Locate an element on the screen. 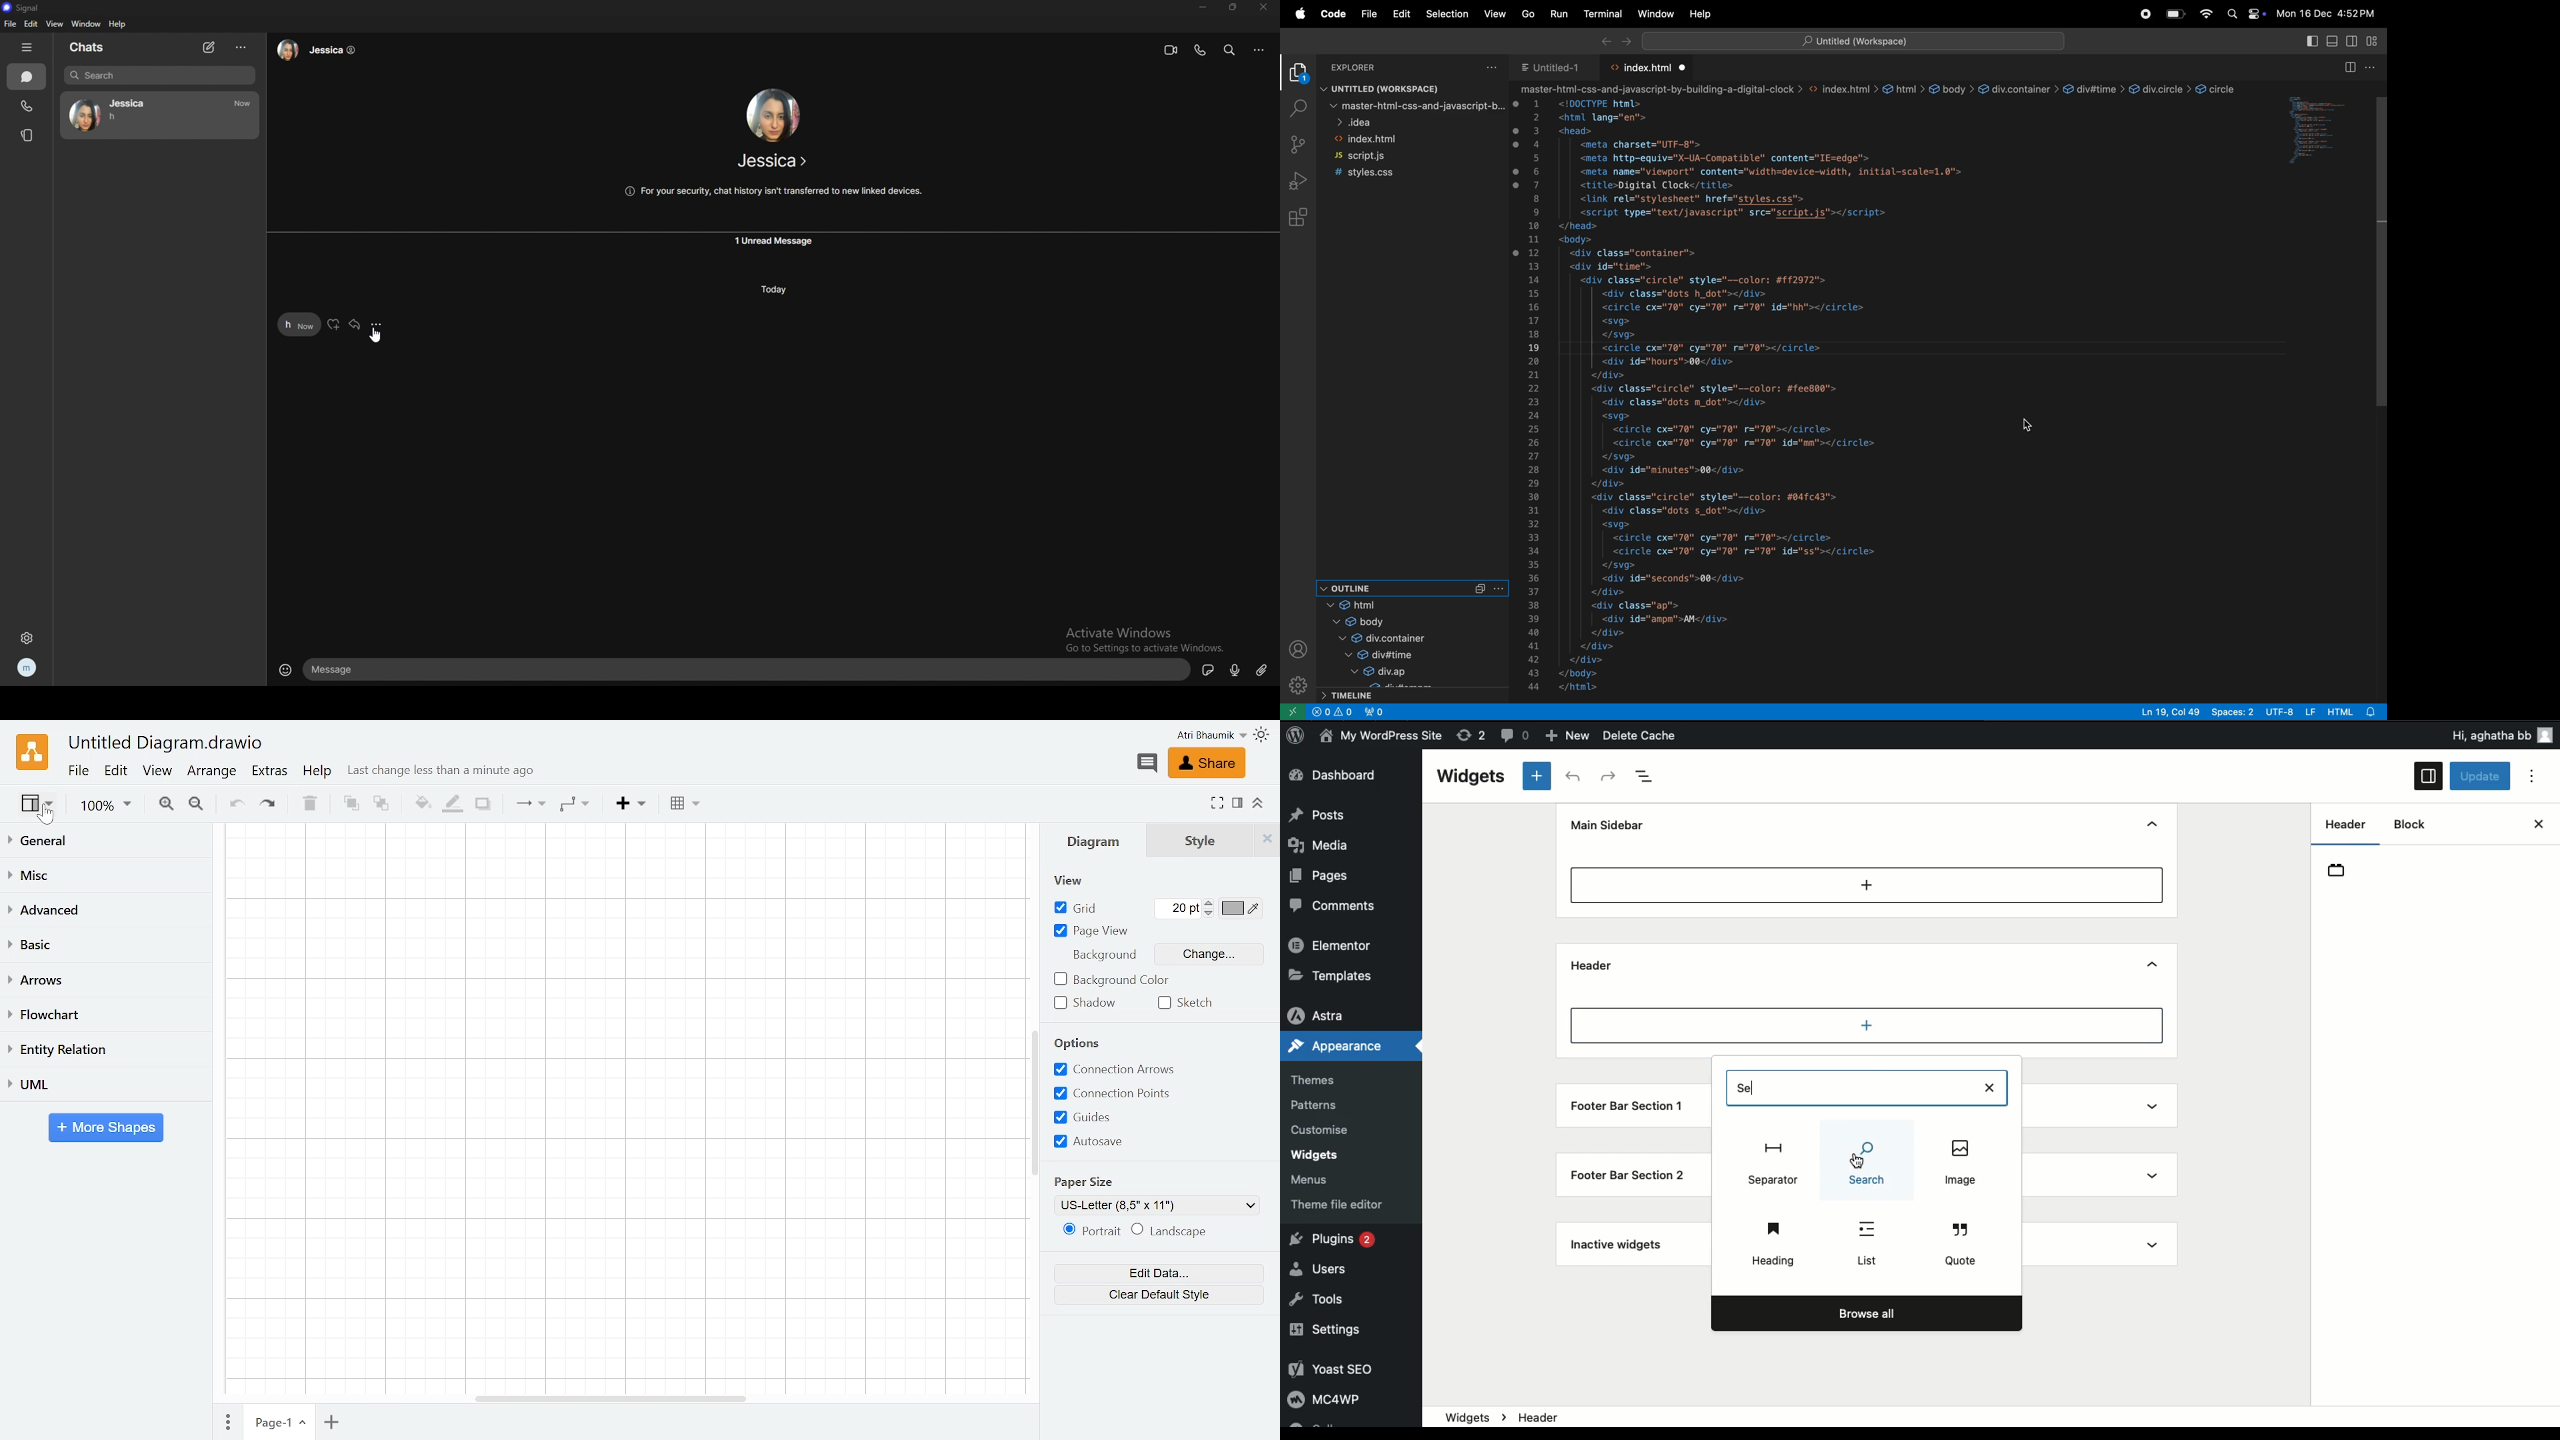  File is located at coordinates (78, 771).